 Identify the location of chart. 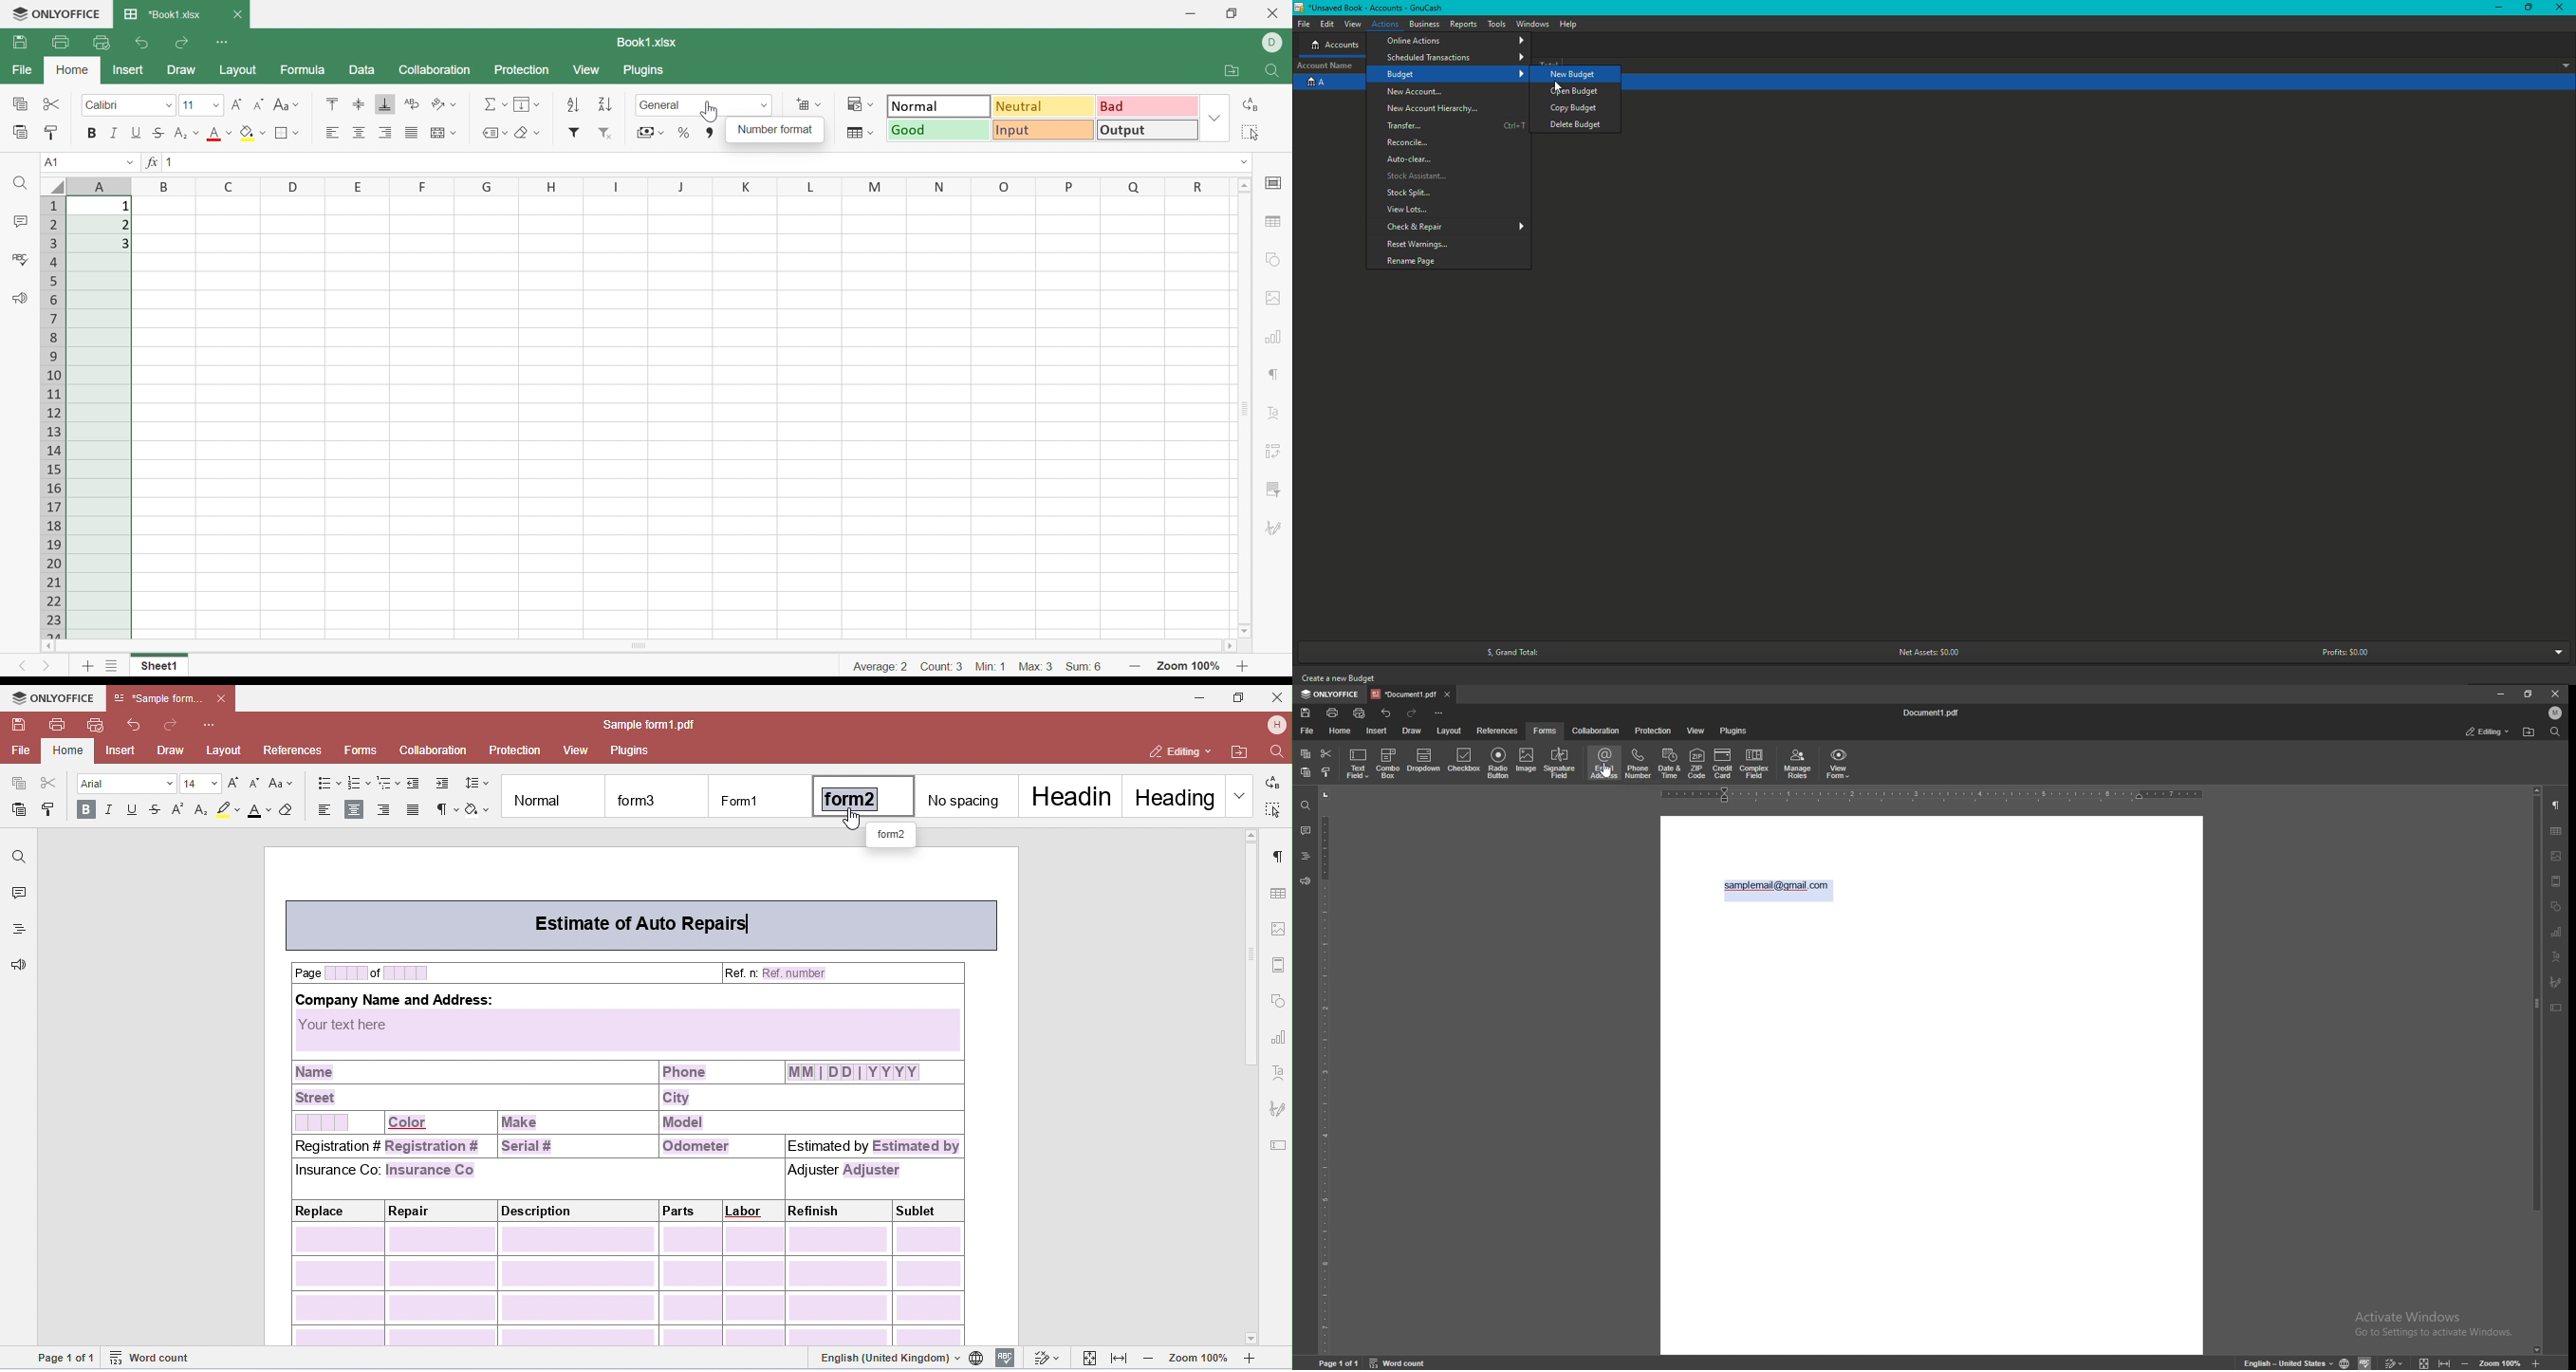
(2559, 932).